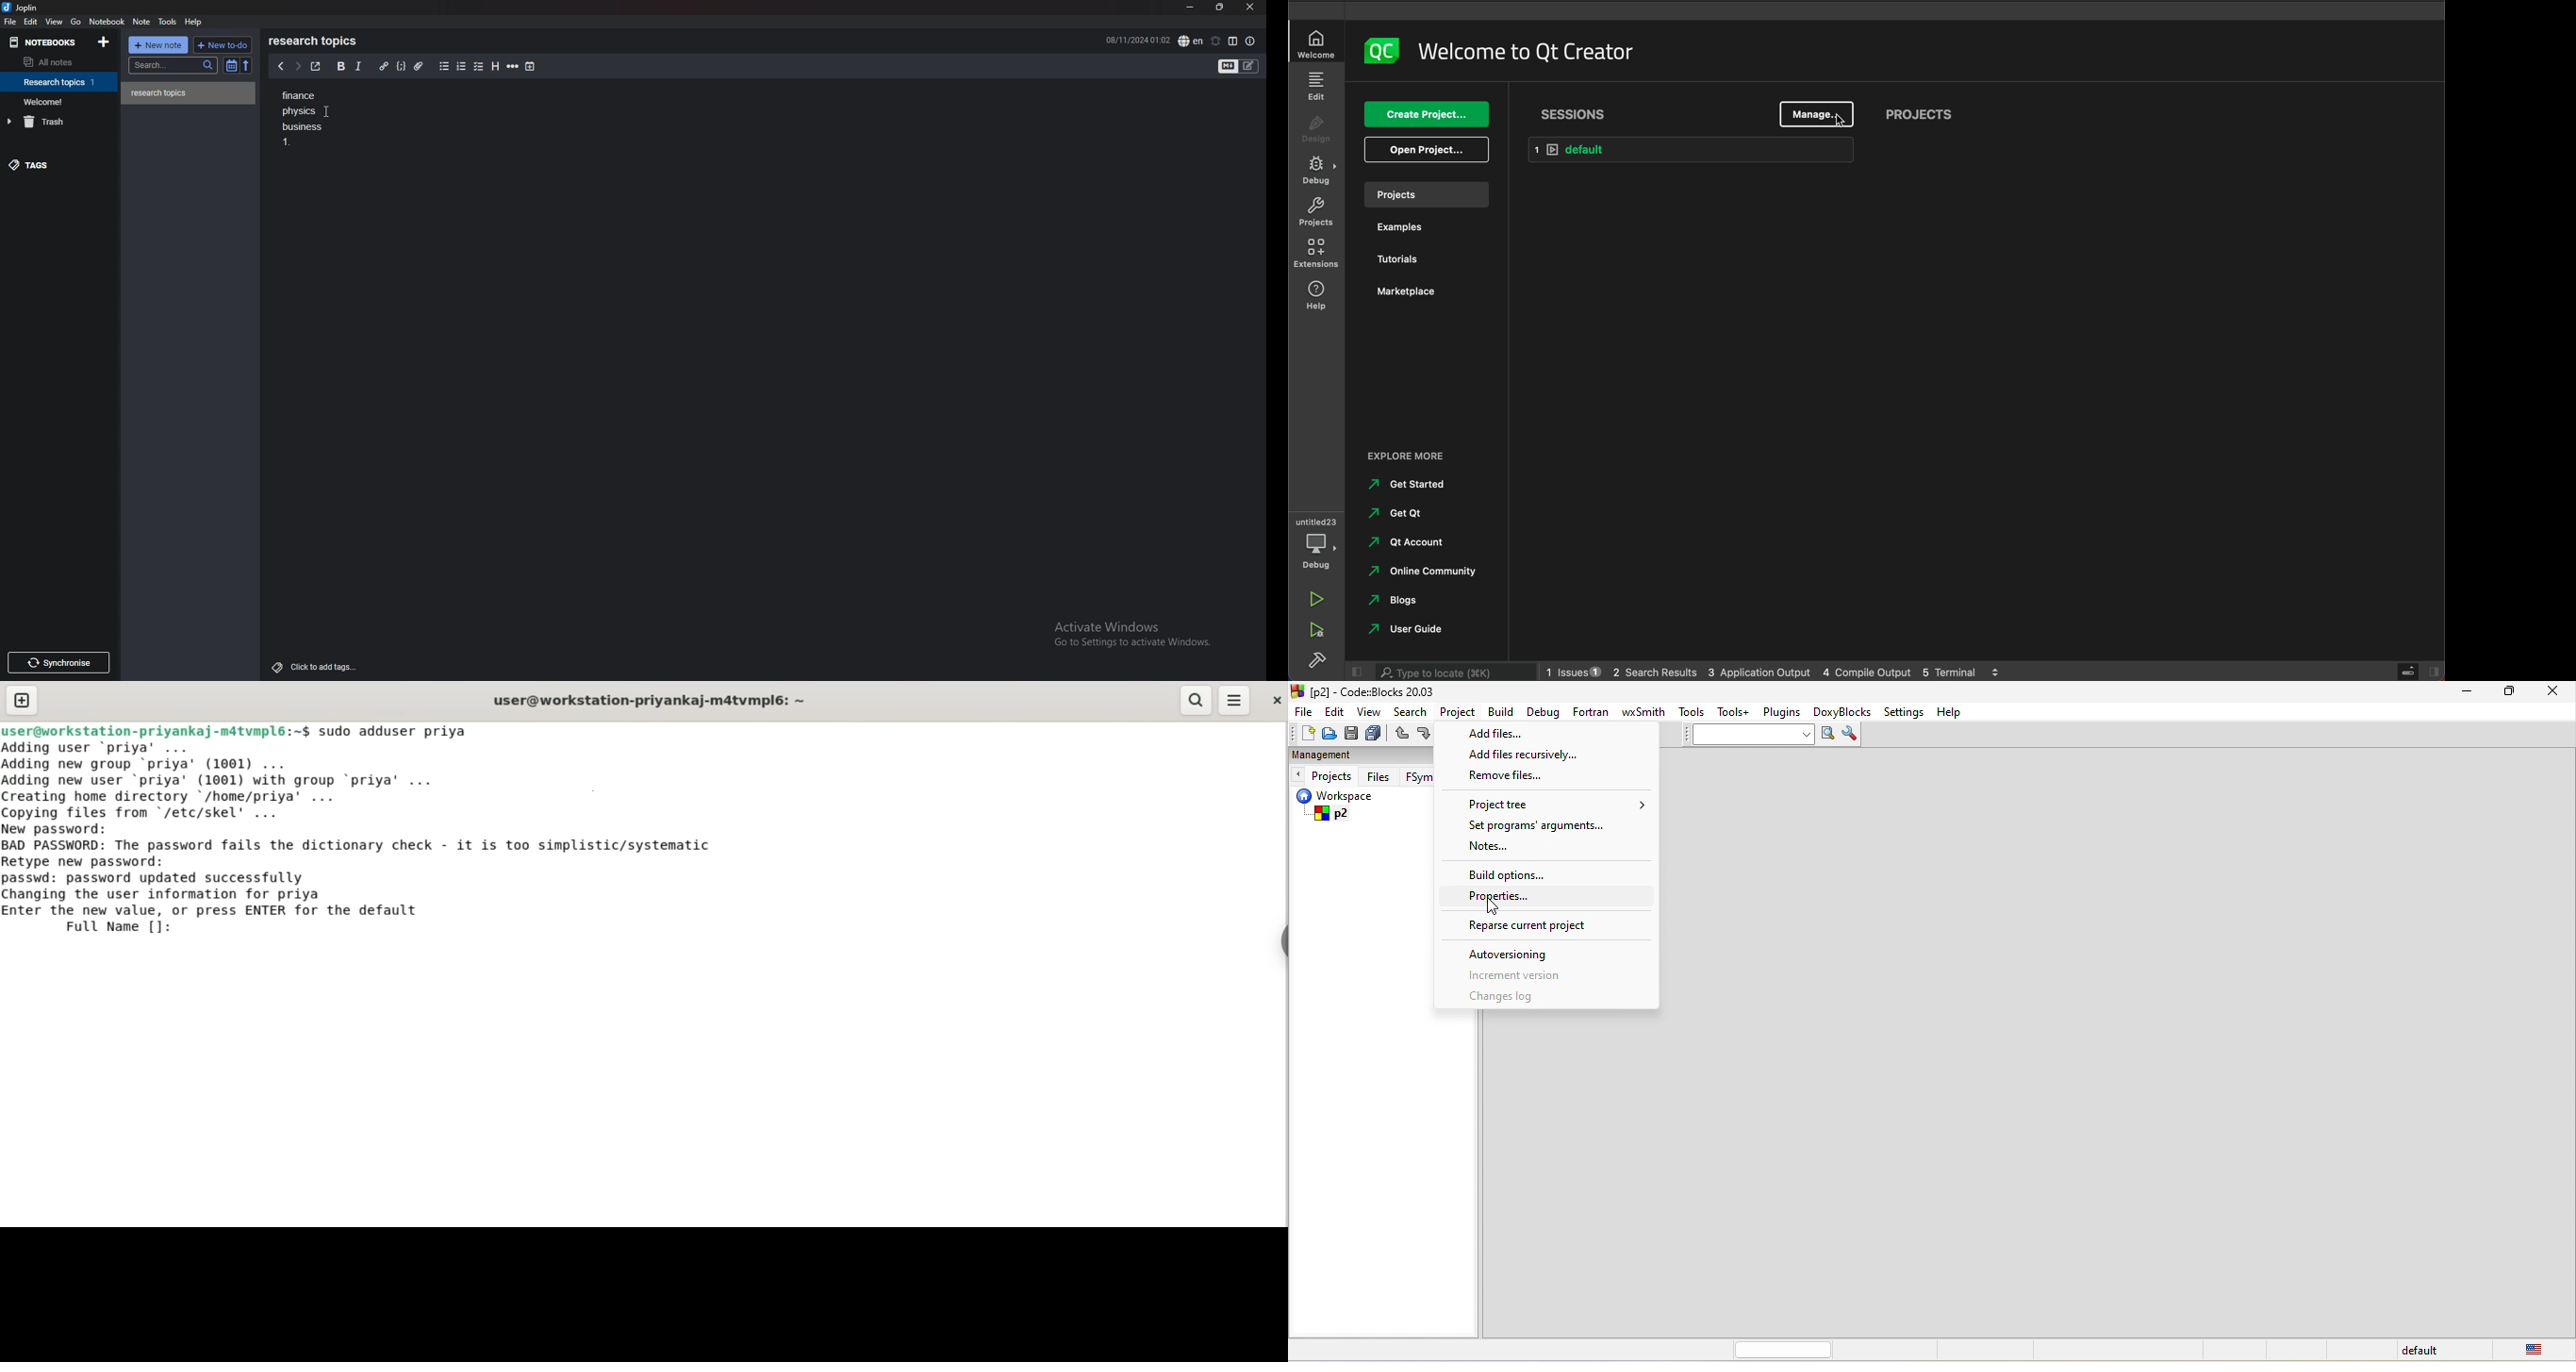 The image size is (2576, 1372). What do you see at coordinates (296, 67) in the screenshot?
I see `next` at bounding box center [296, 67].